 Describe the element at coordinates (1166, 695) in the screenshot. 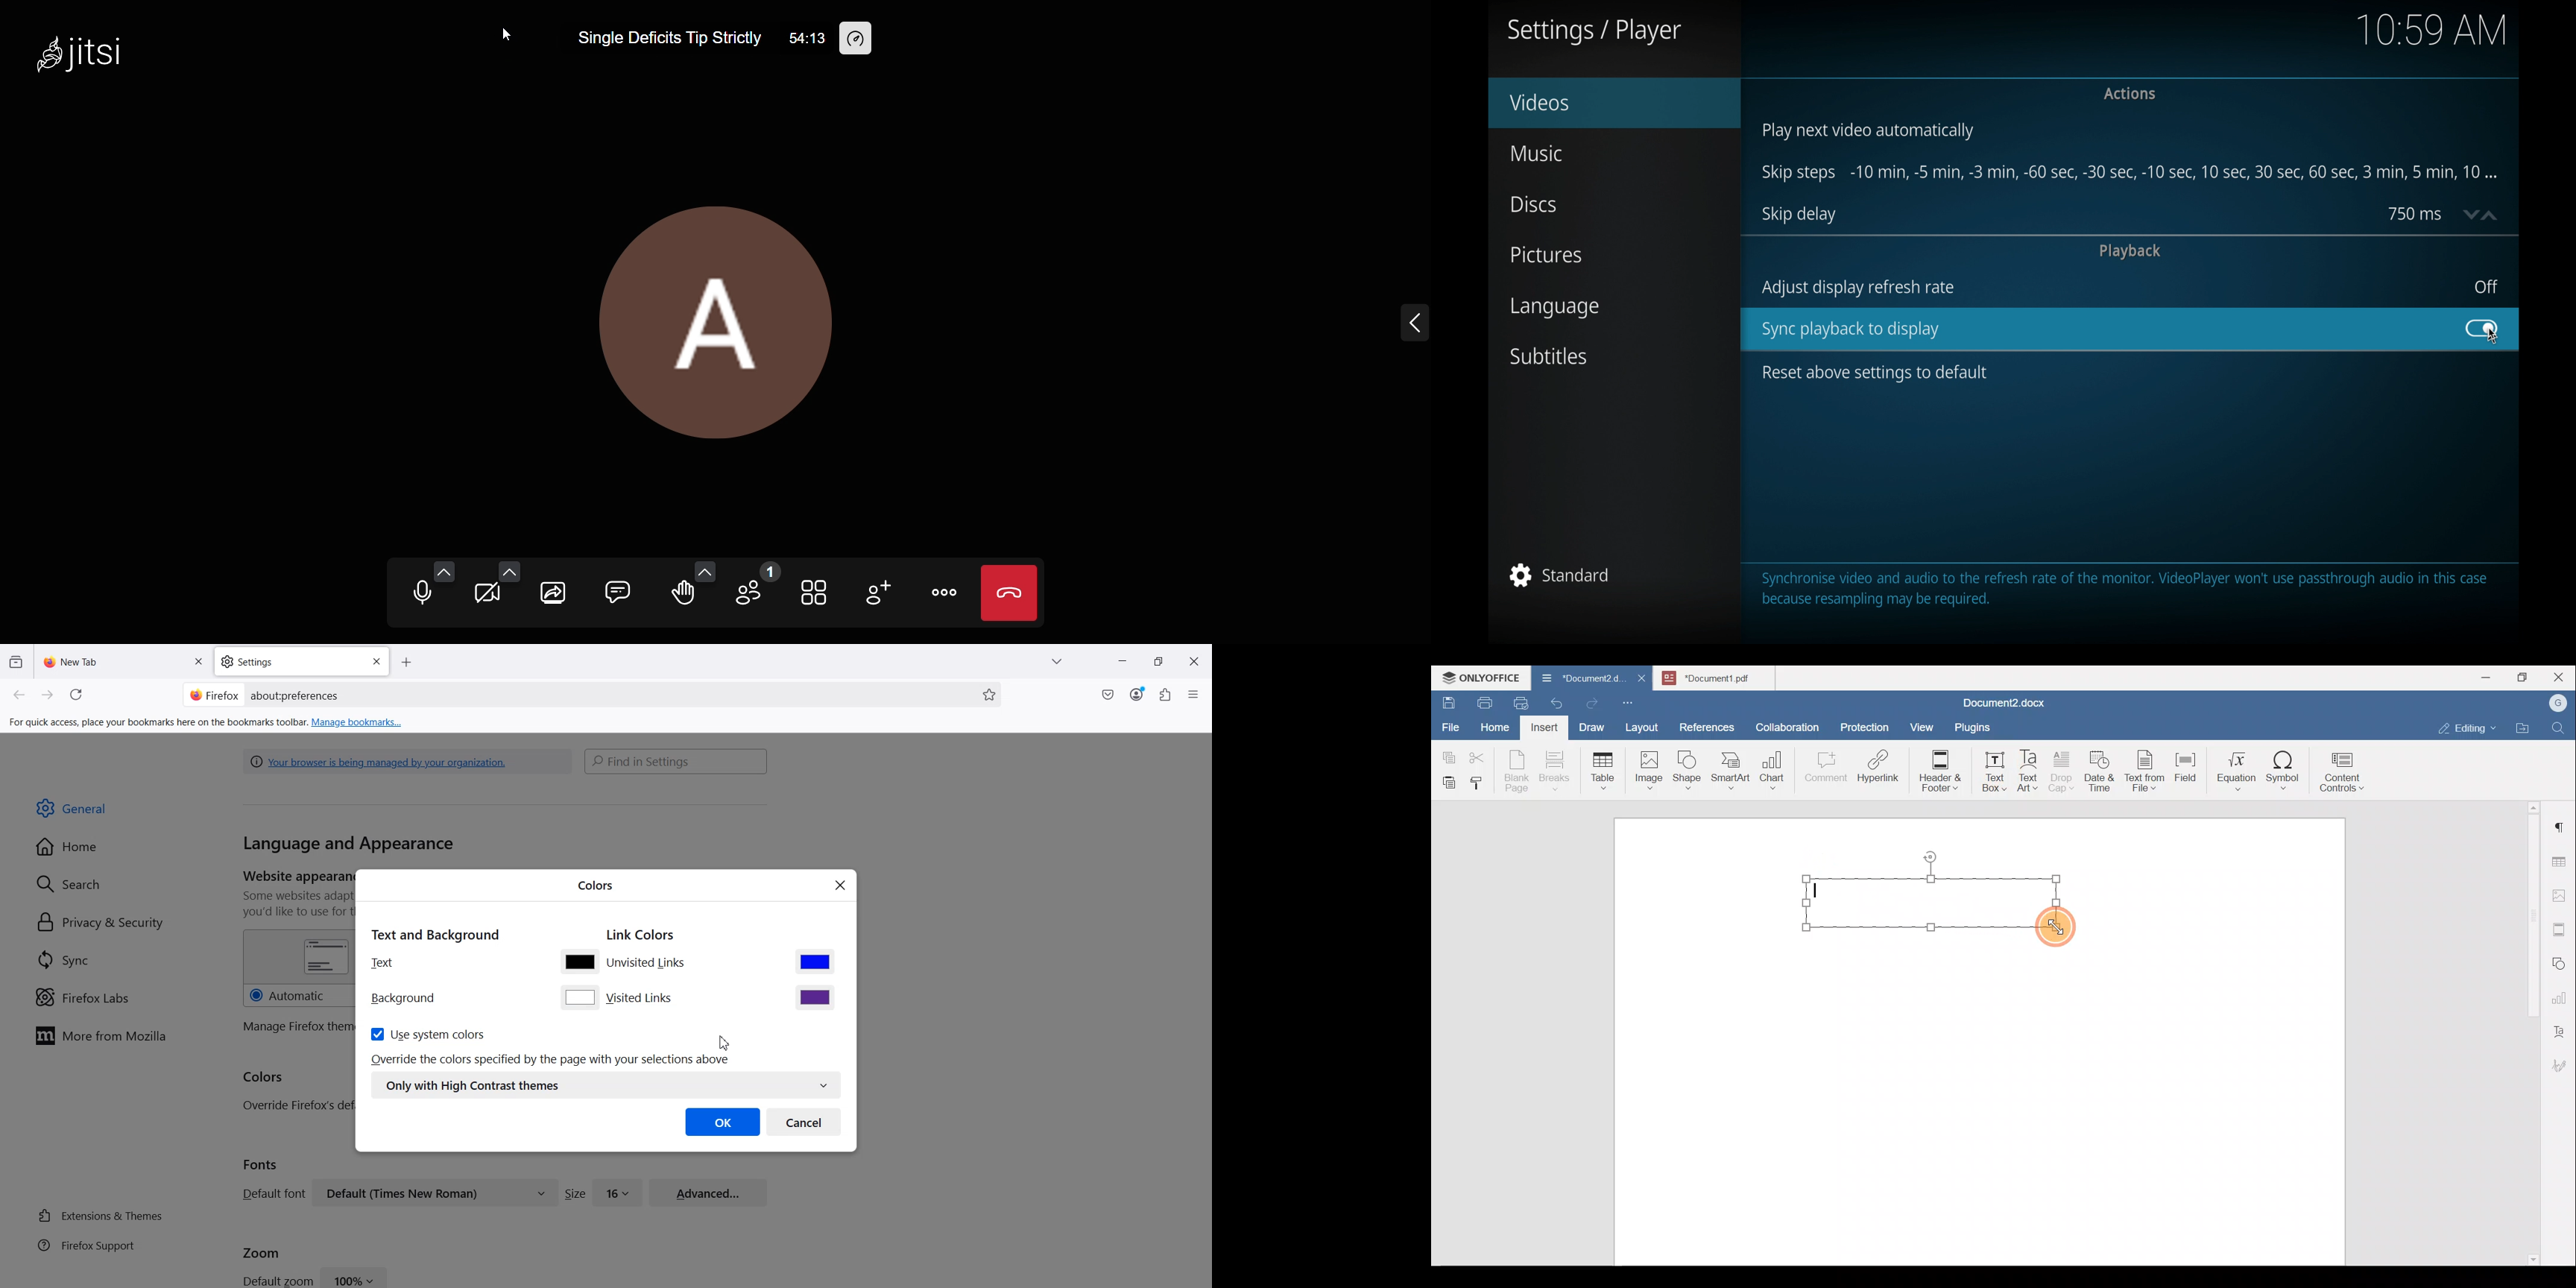

I see `Extensions` at that location.